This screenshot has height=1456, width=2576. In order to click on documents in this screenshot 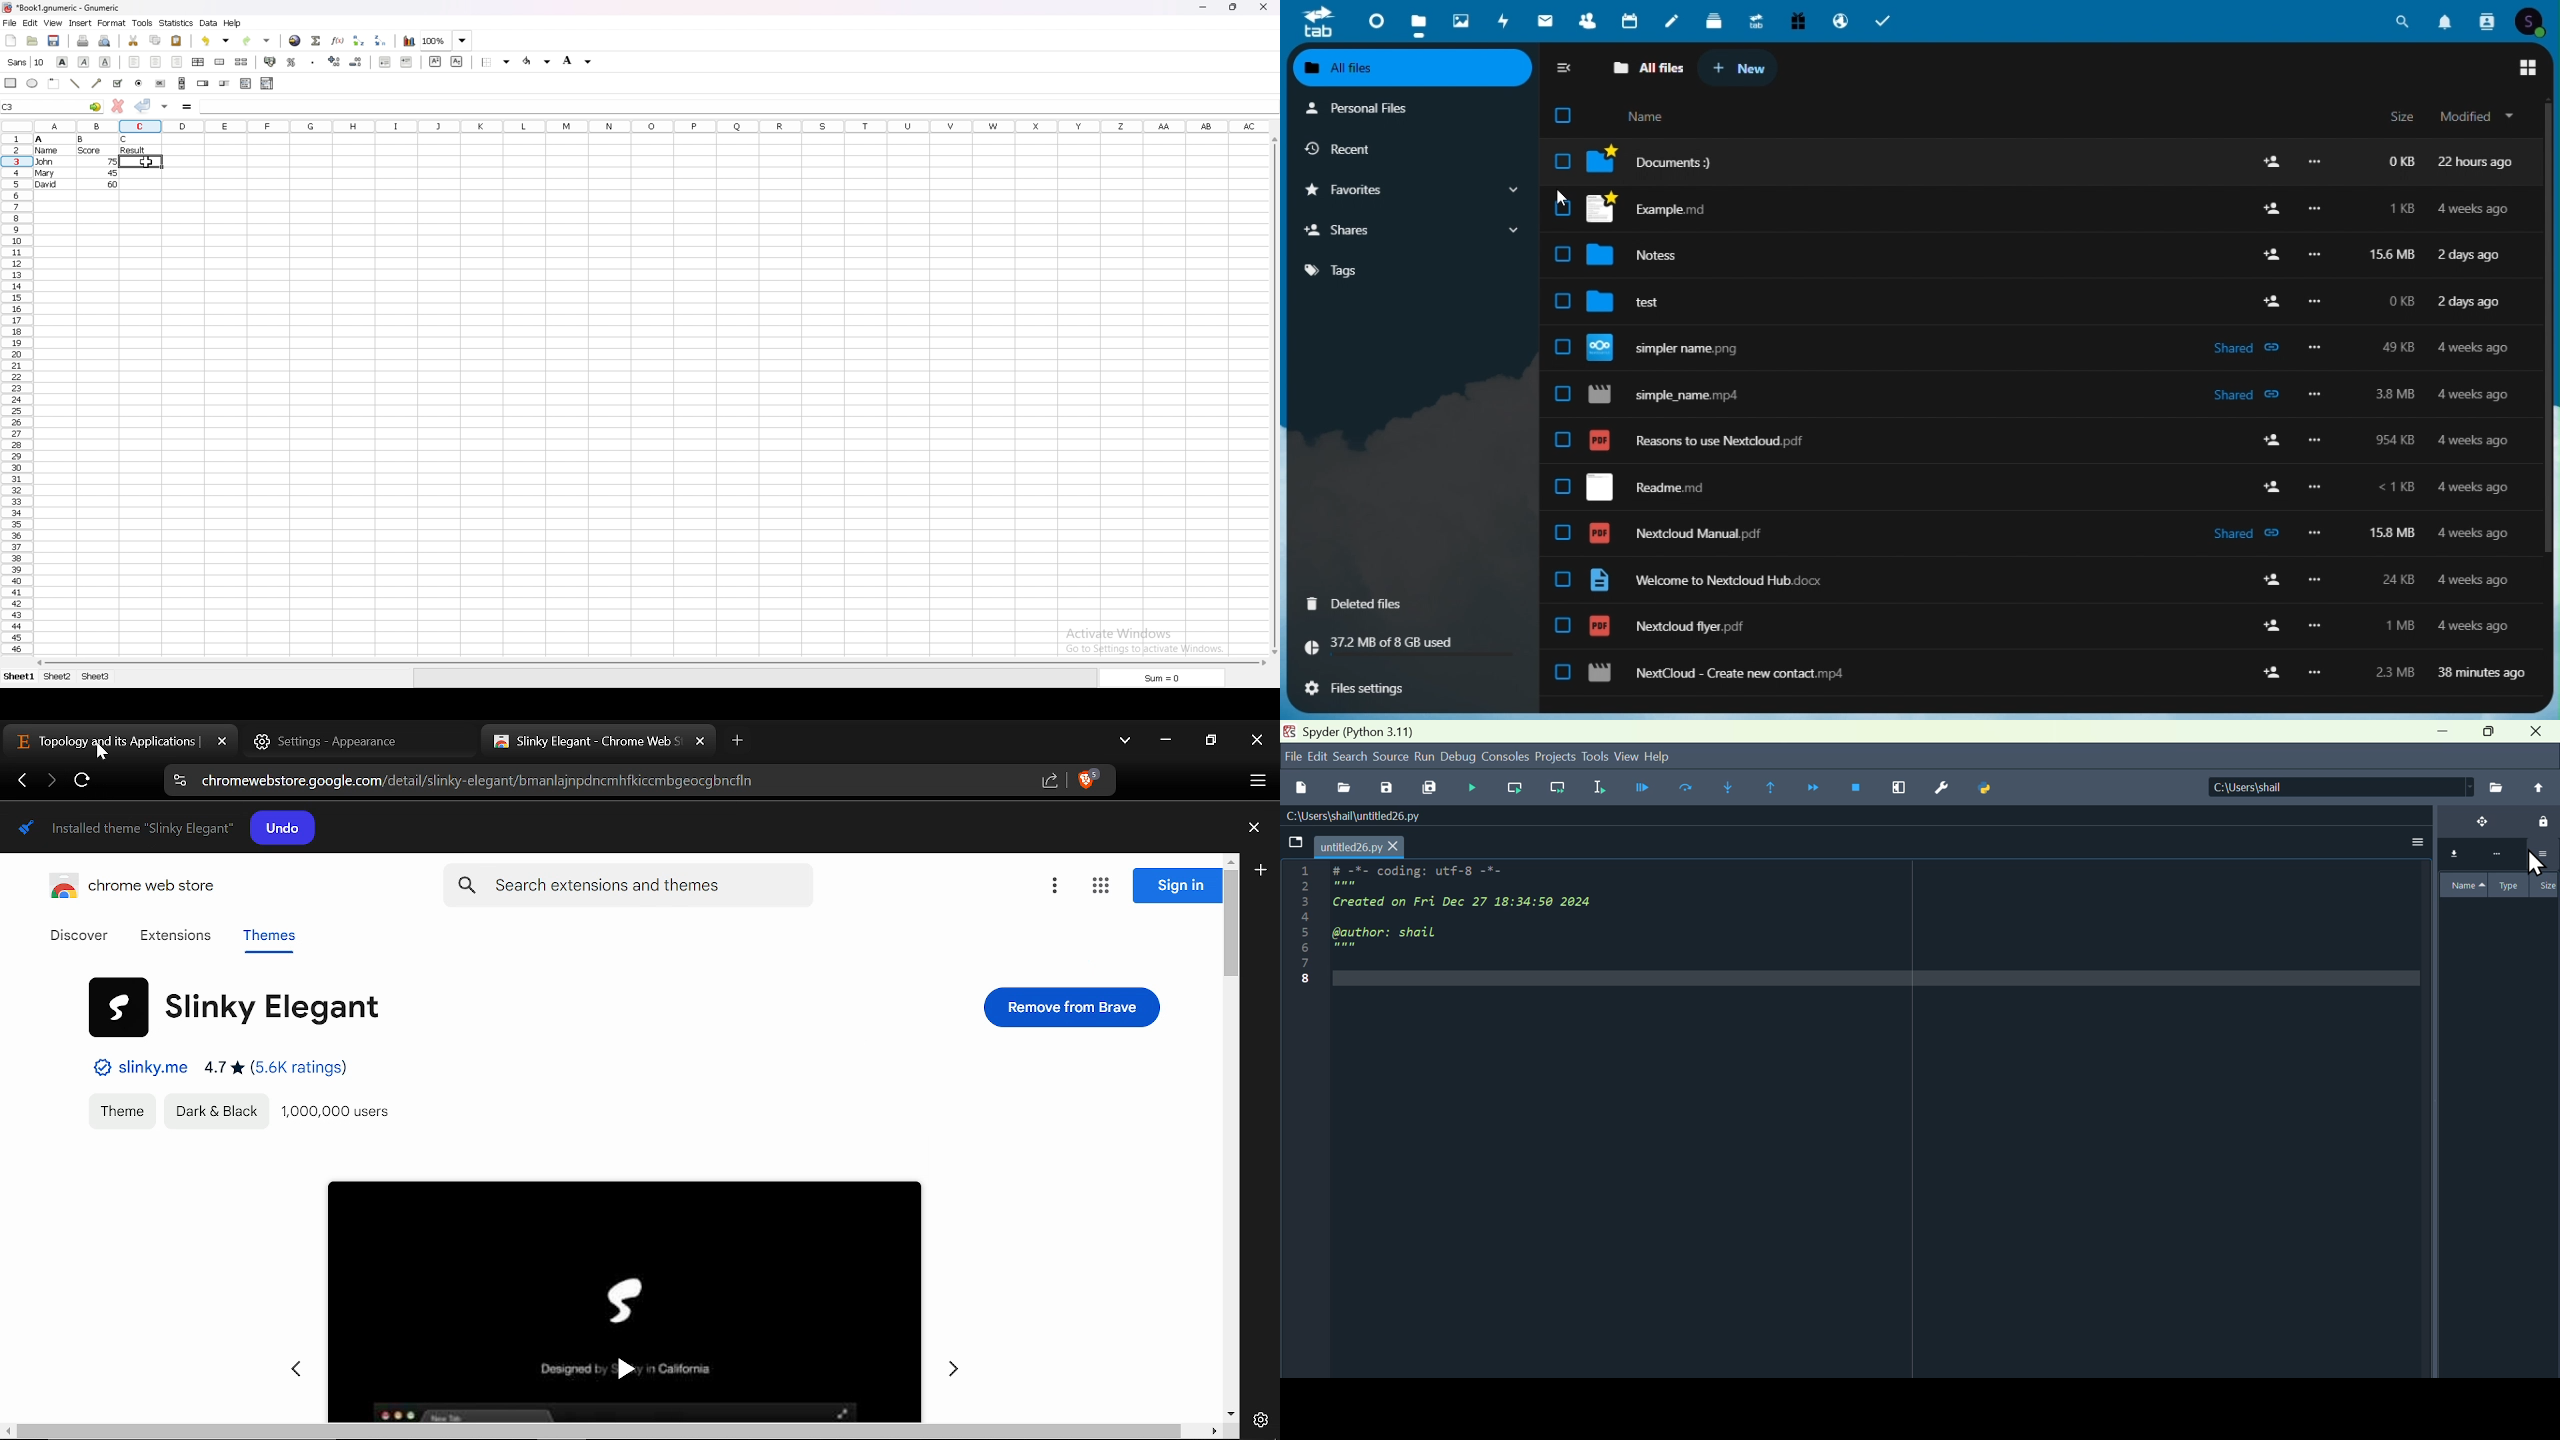, I will do `click(1658, 162)`.